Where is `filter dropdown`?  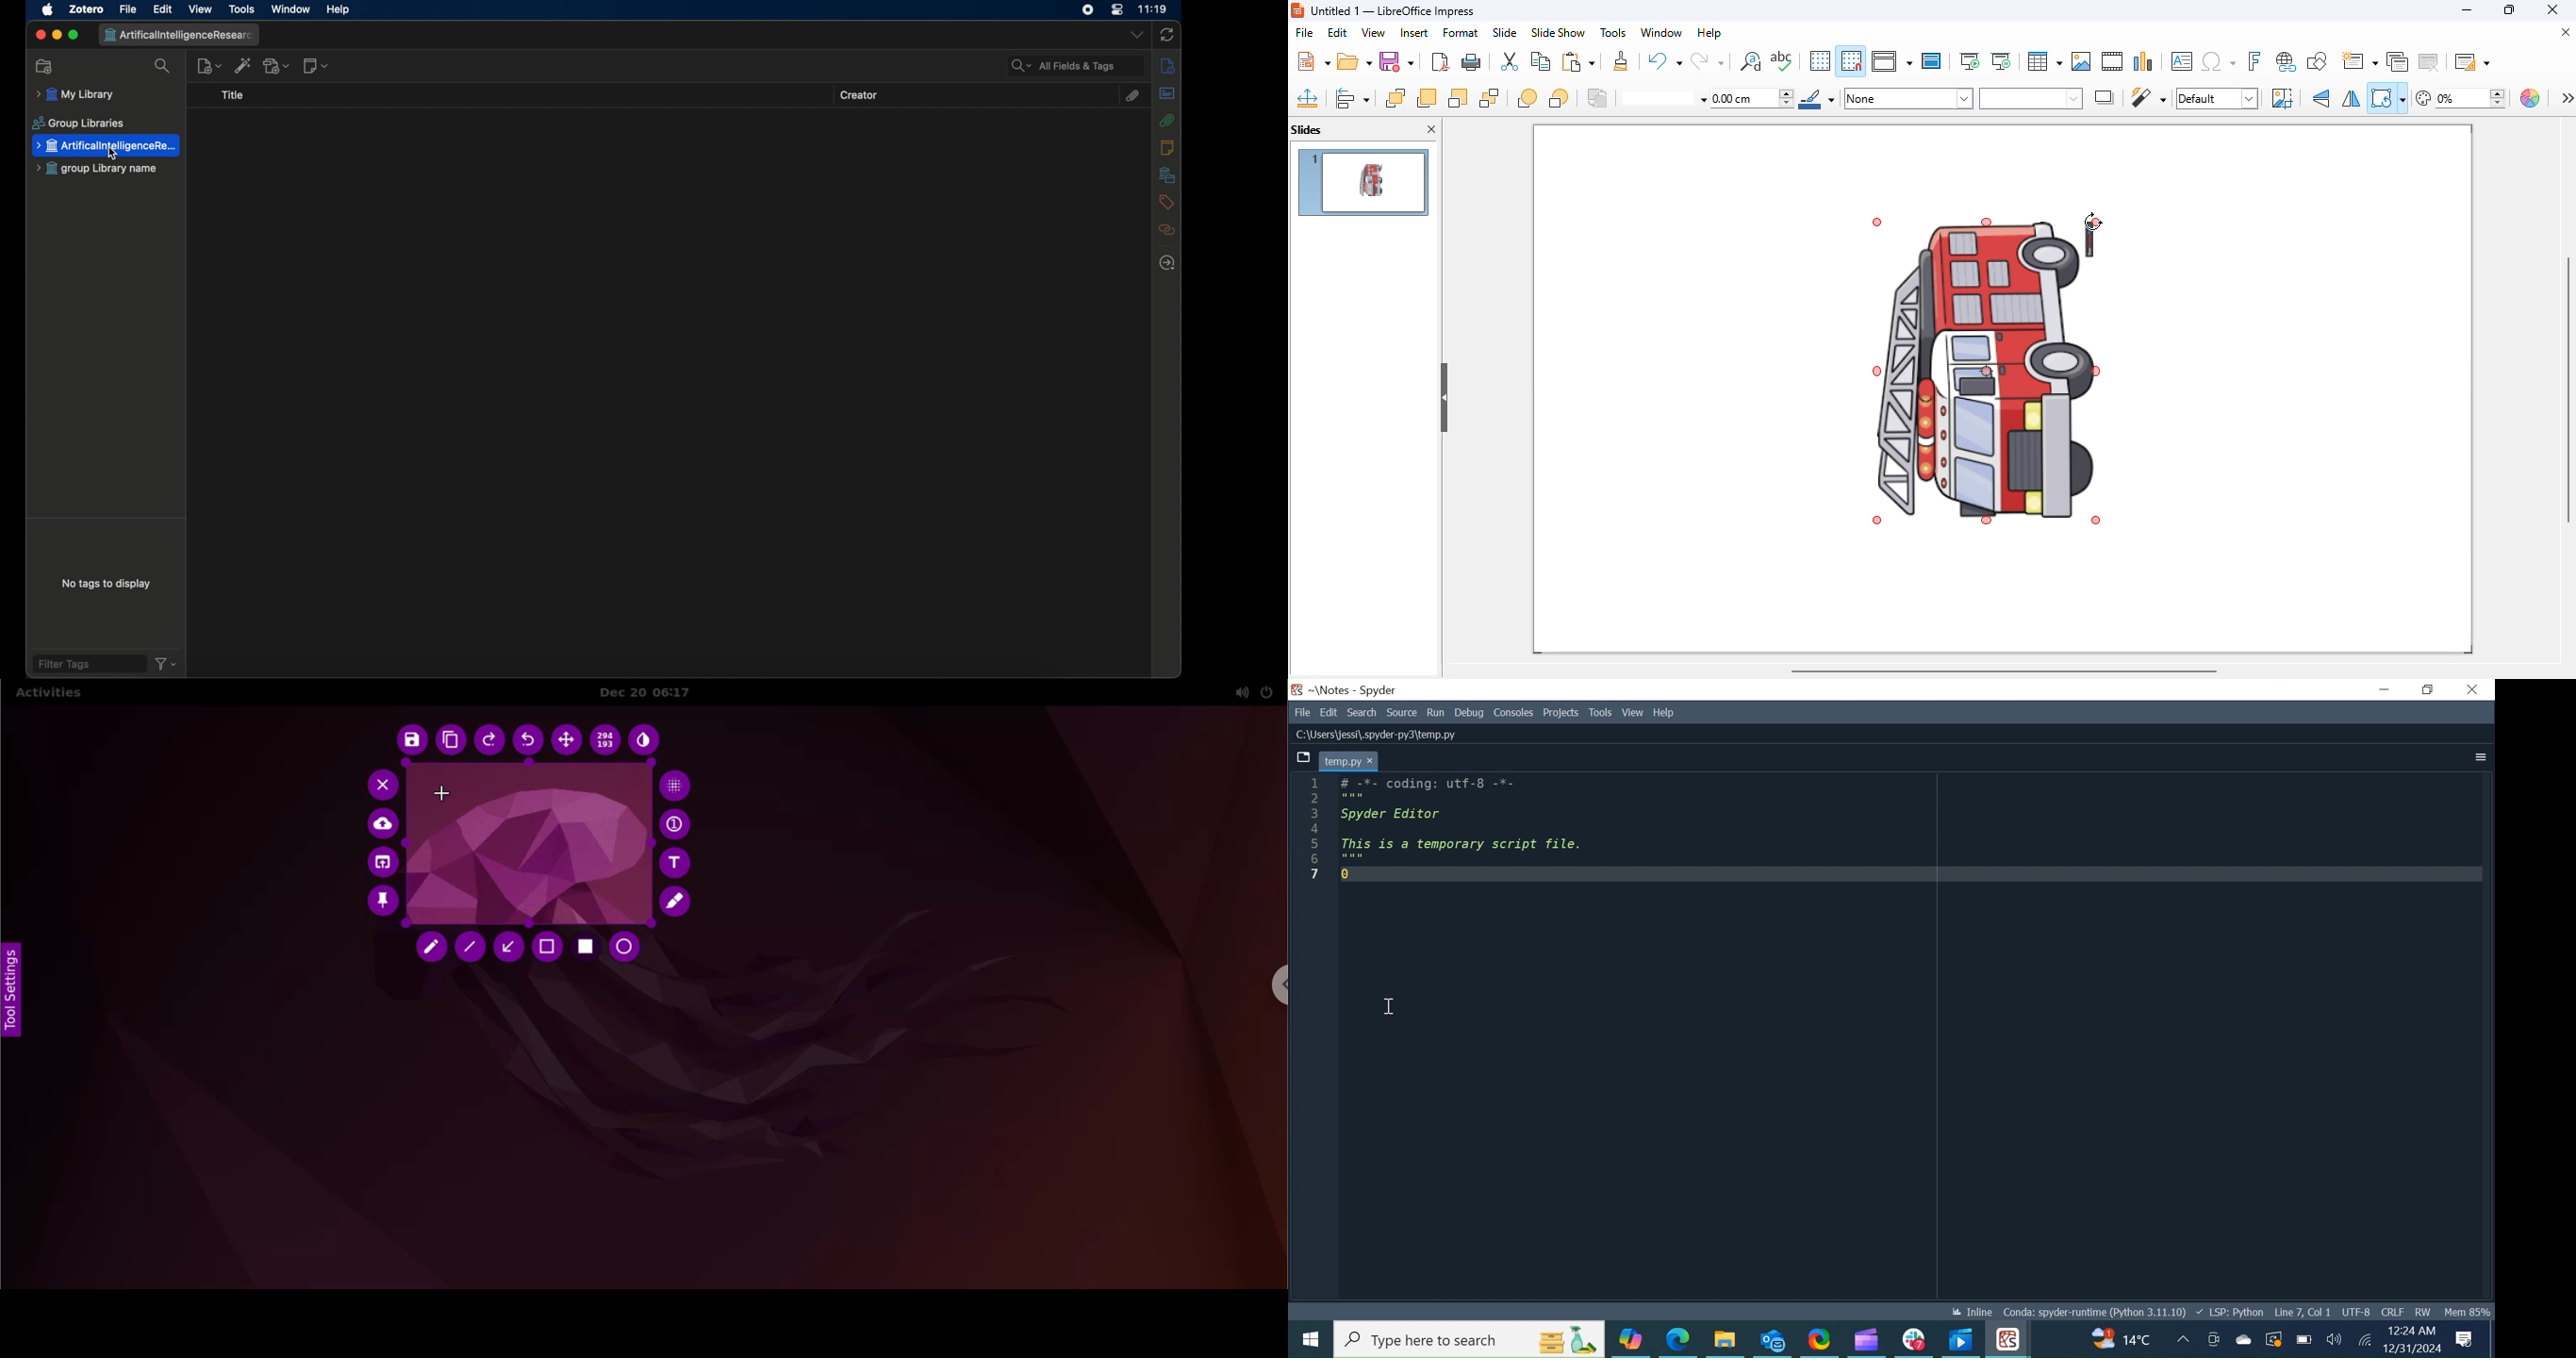
filter dropdown is located at coordinates (166, 664).